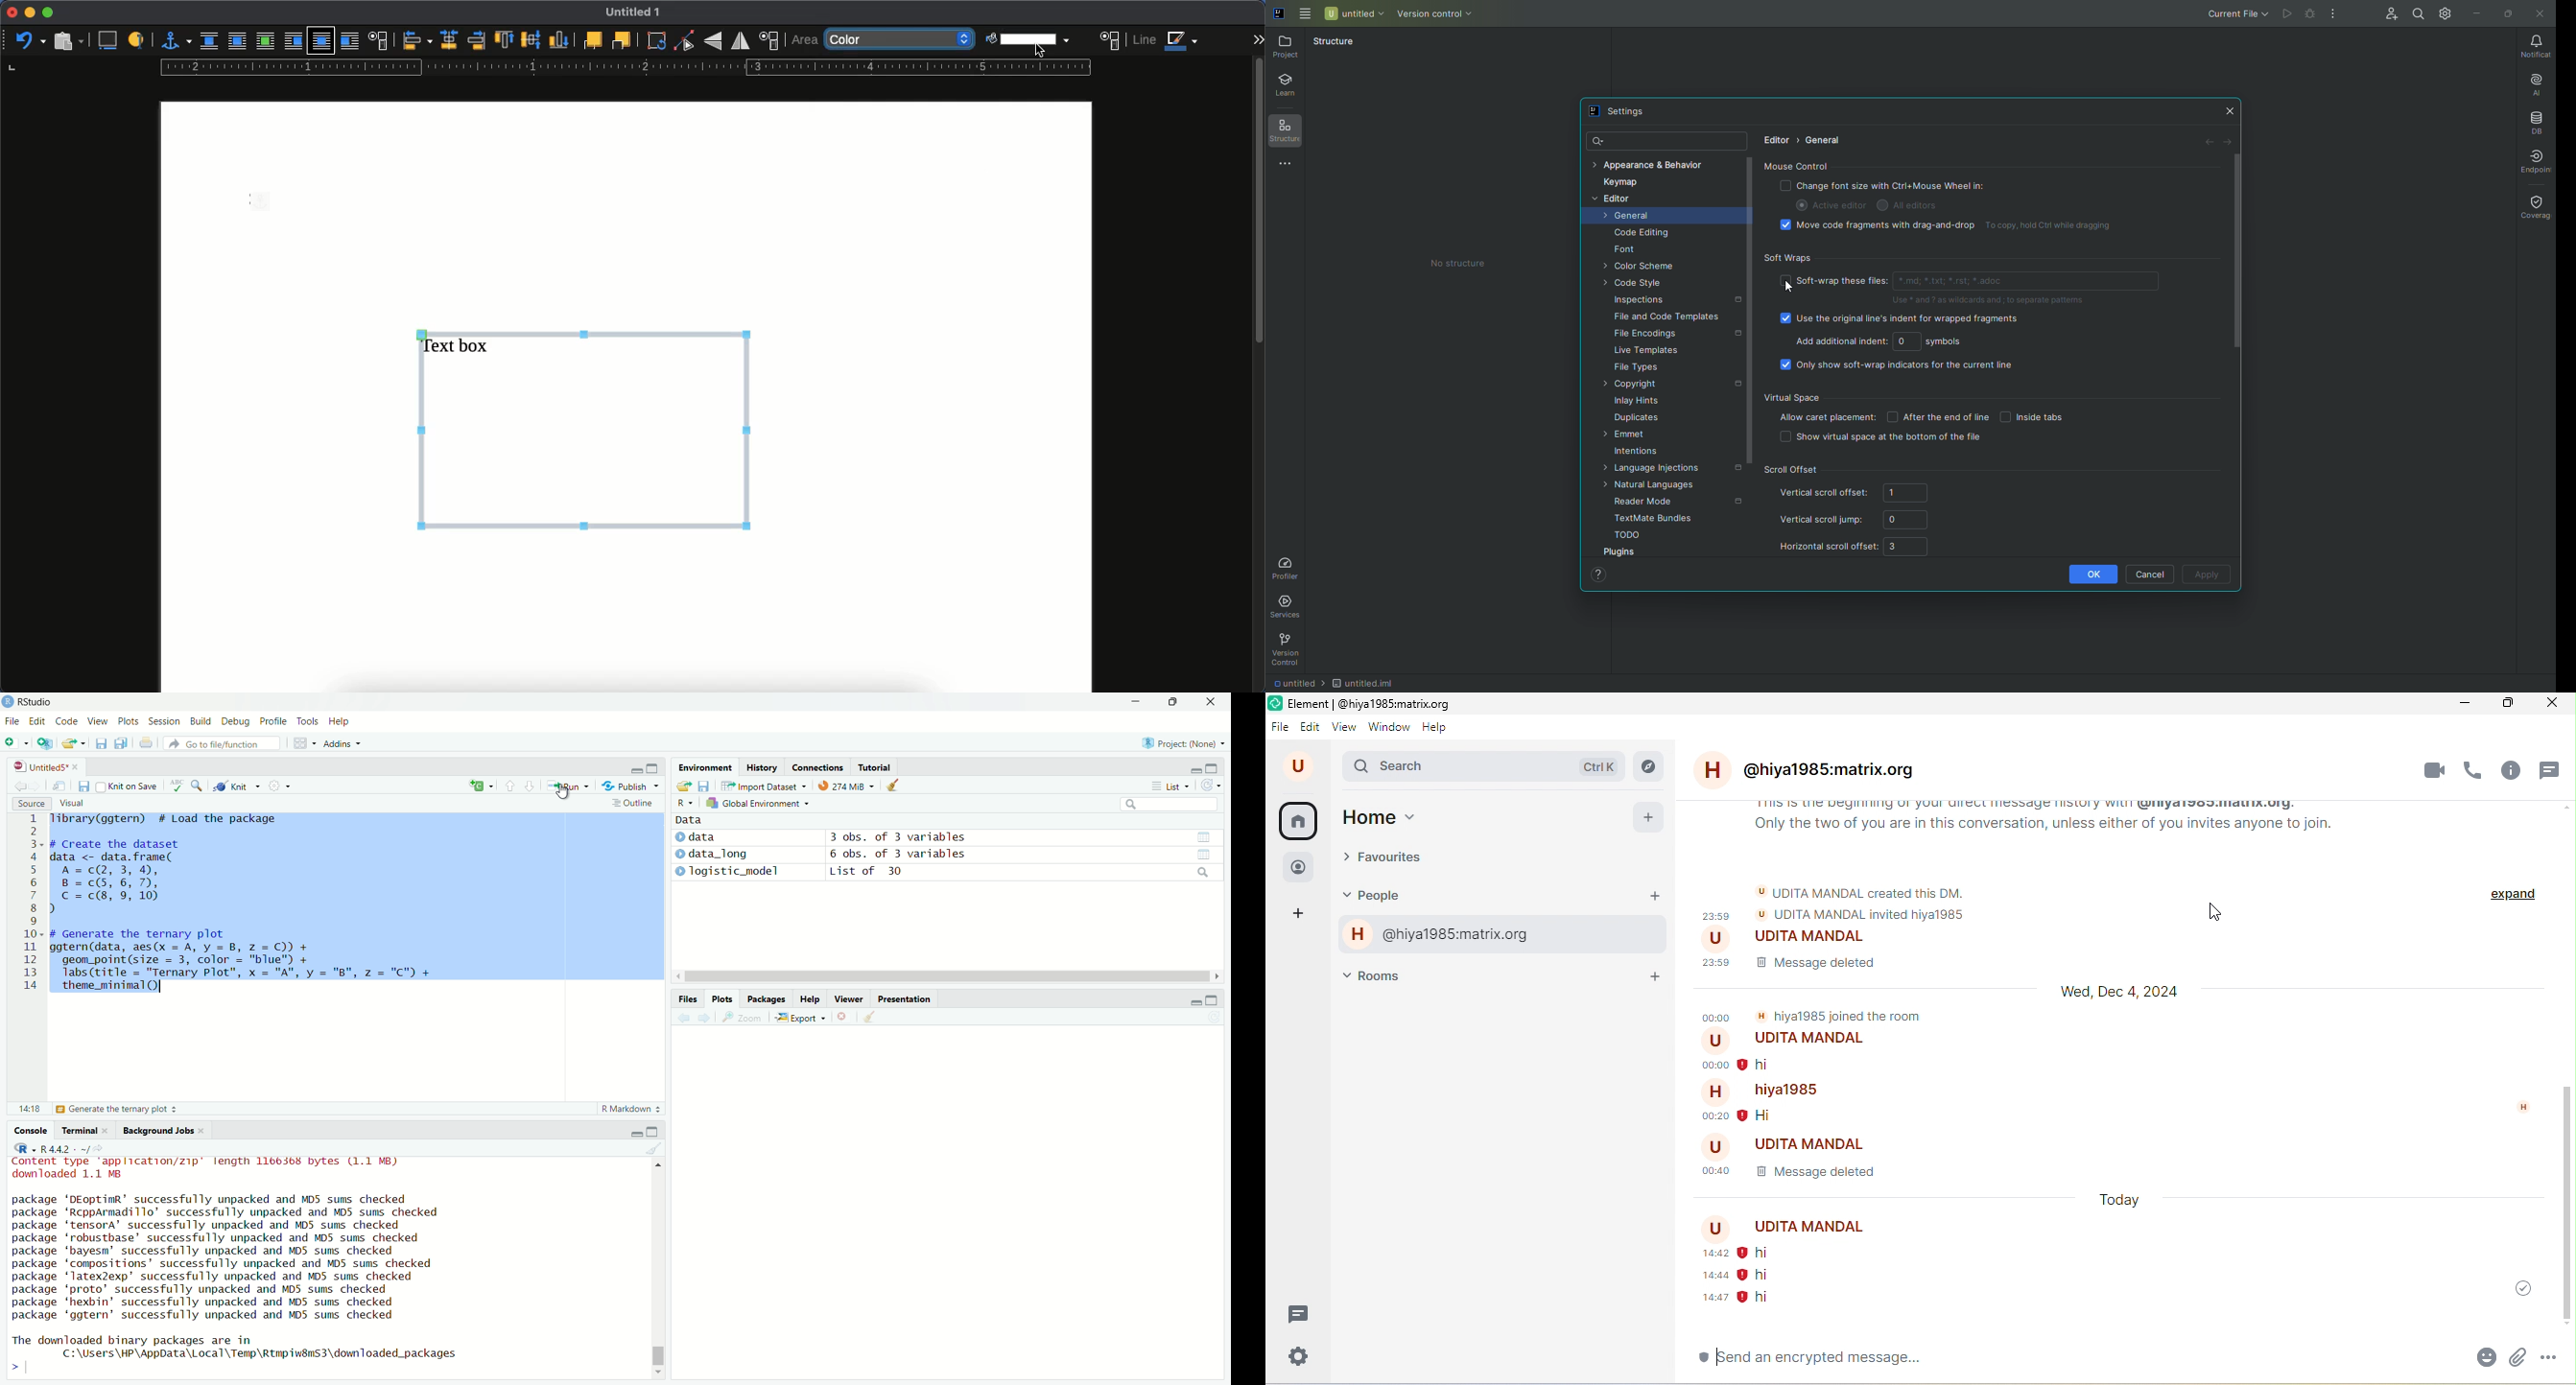 The width and height of the screenshot is (2576, 1400). I want to click on copy, so click(119, 744).